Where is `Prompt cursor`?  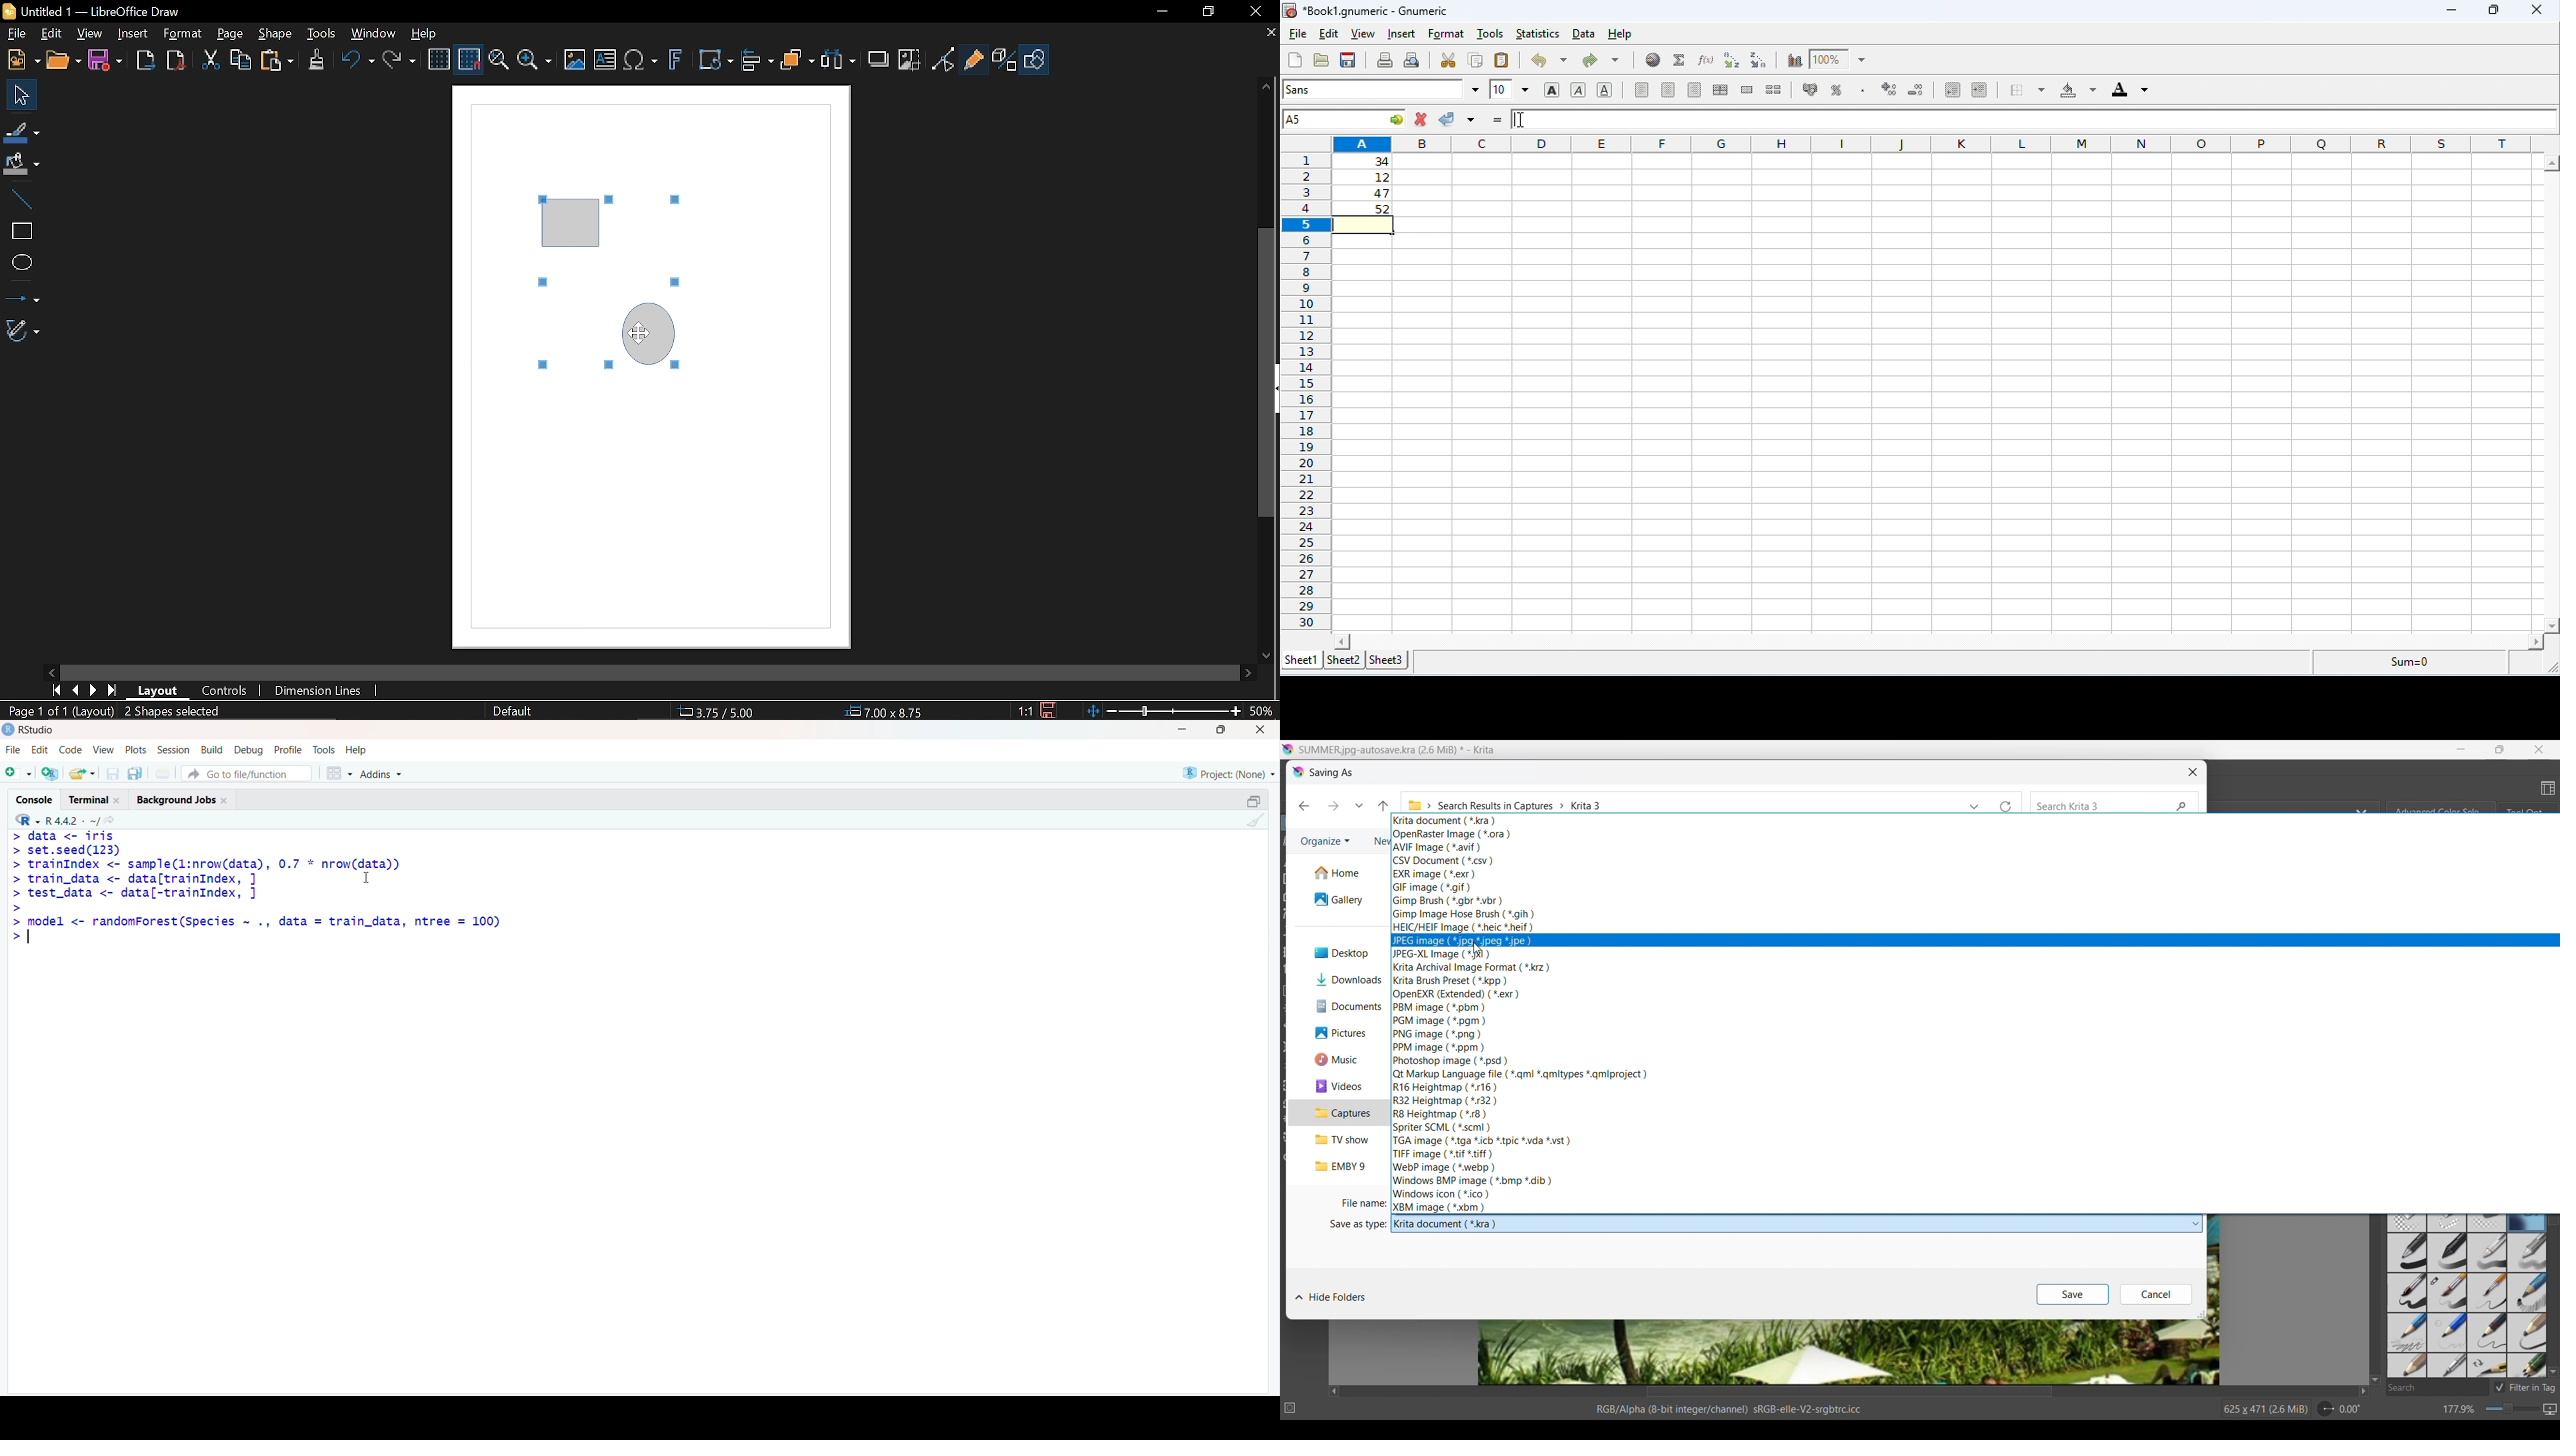
Prompt cursor is located at coordinates (13, 922).